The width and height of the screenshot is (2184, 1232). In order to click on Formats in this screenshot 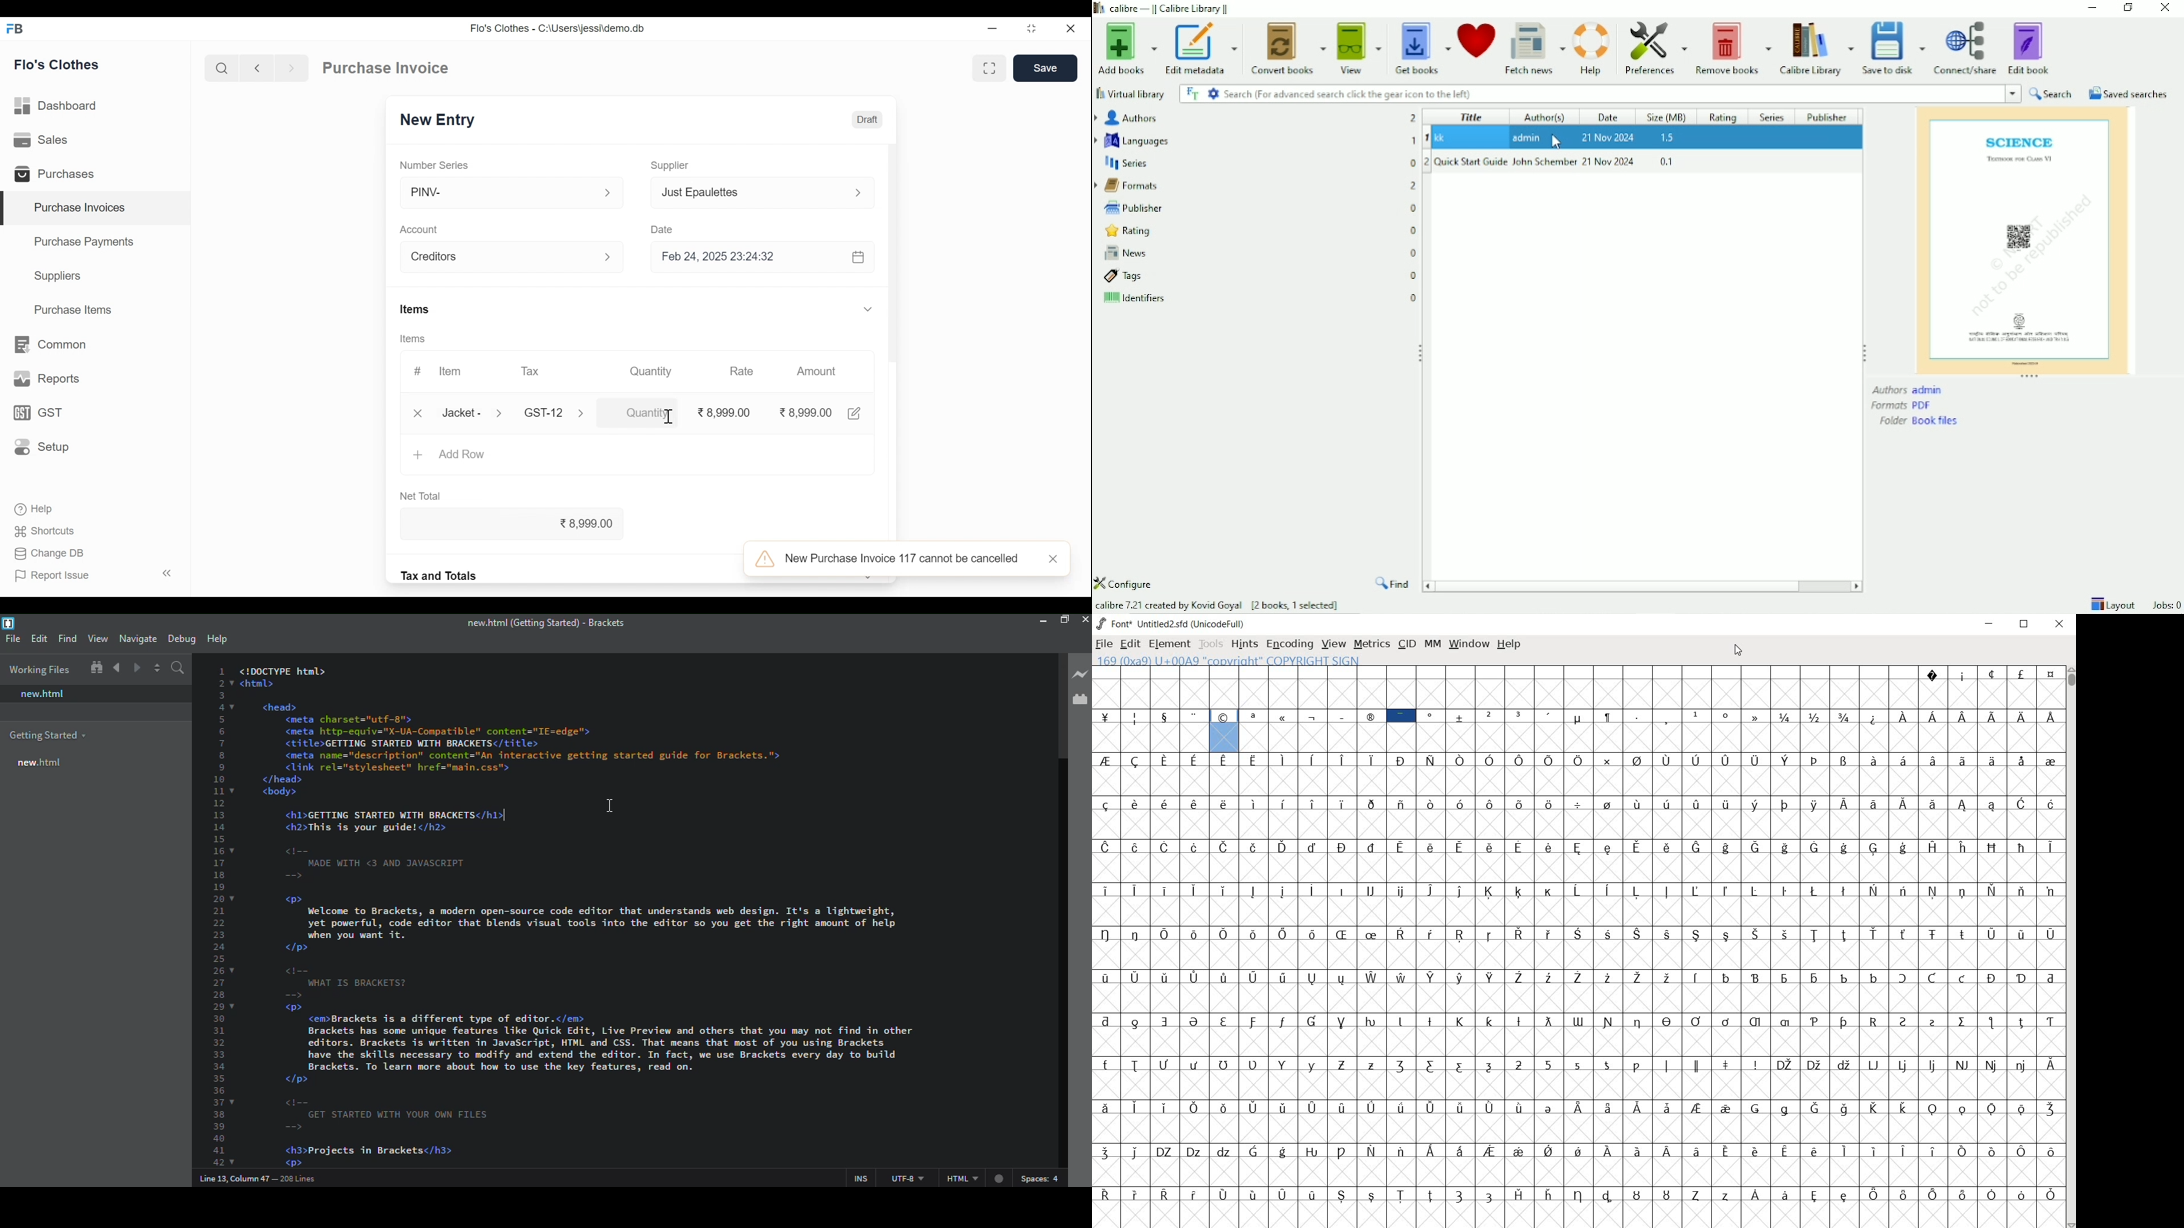, I will do `click(1254, 186)`.